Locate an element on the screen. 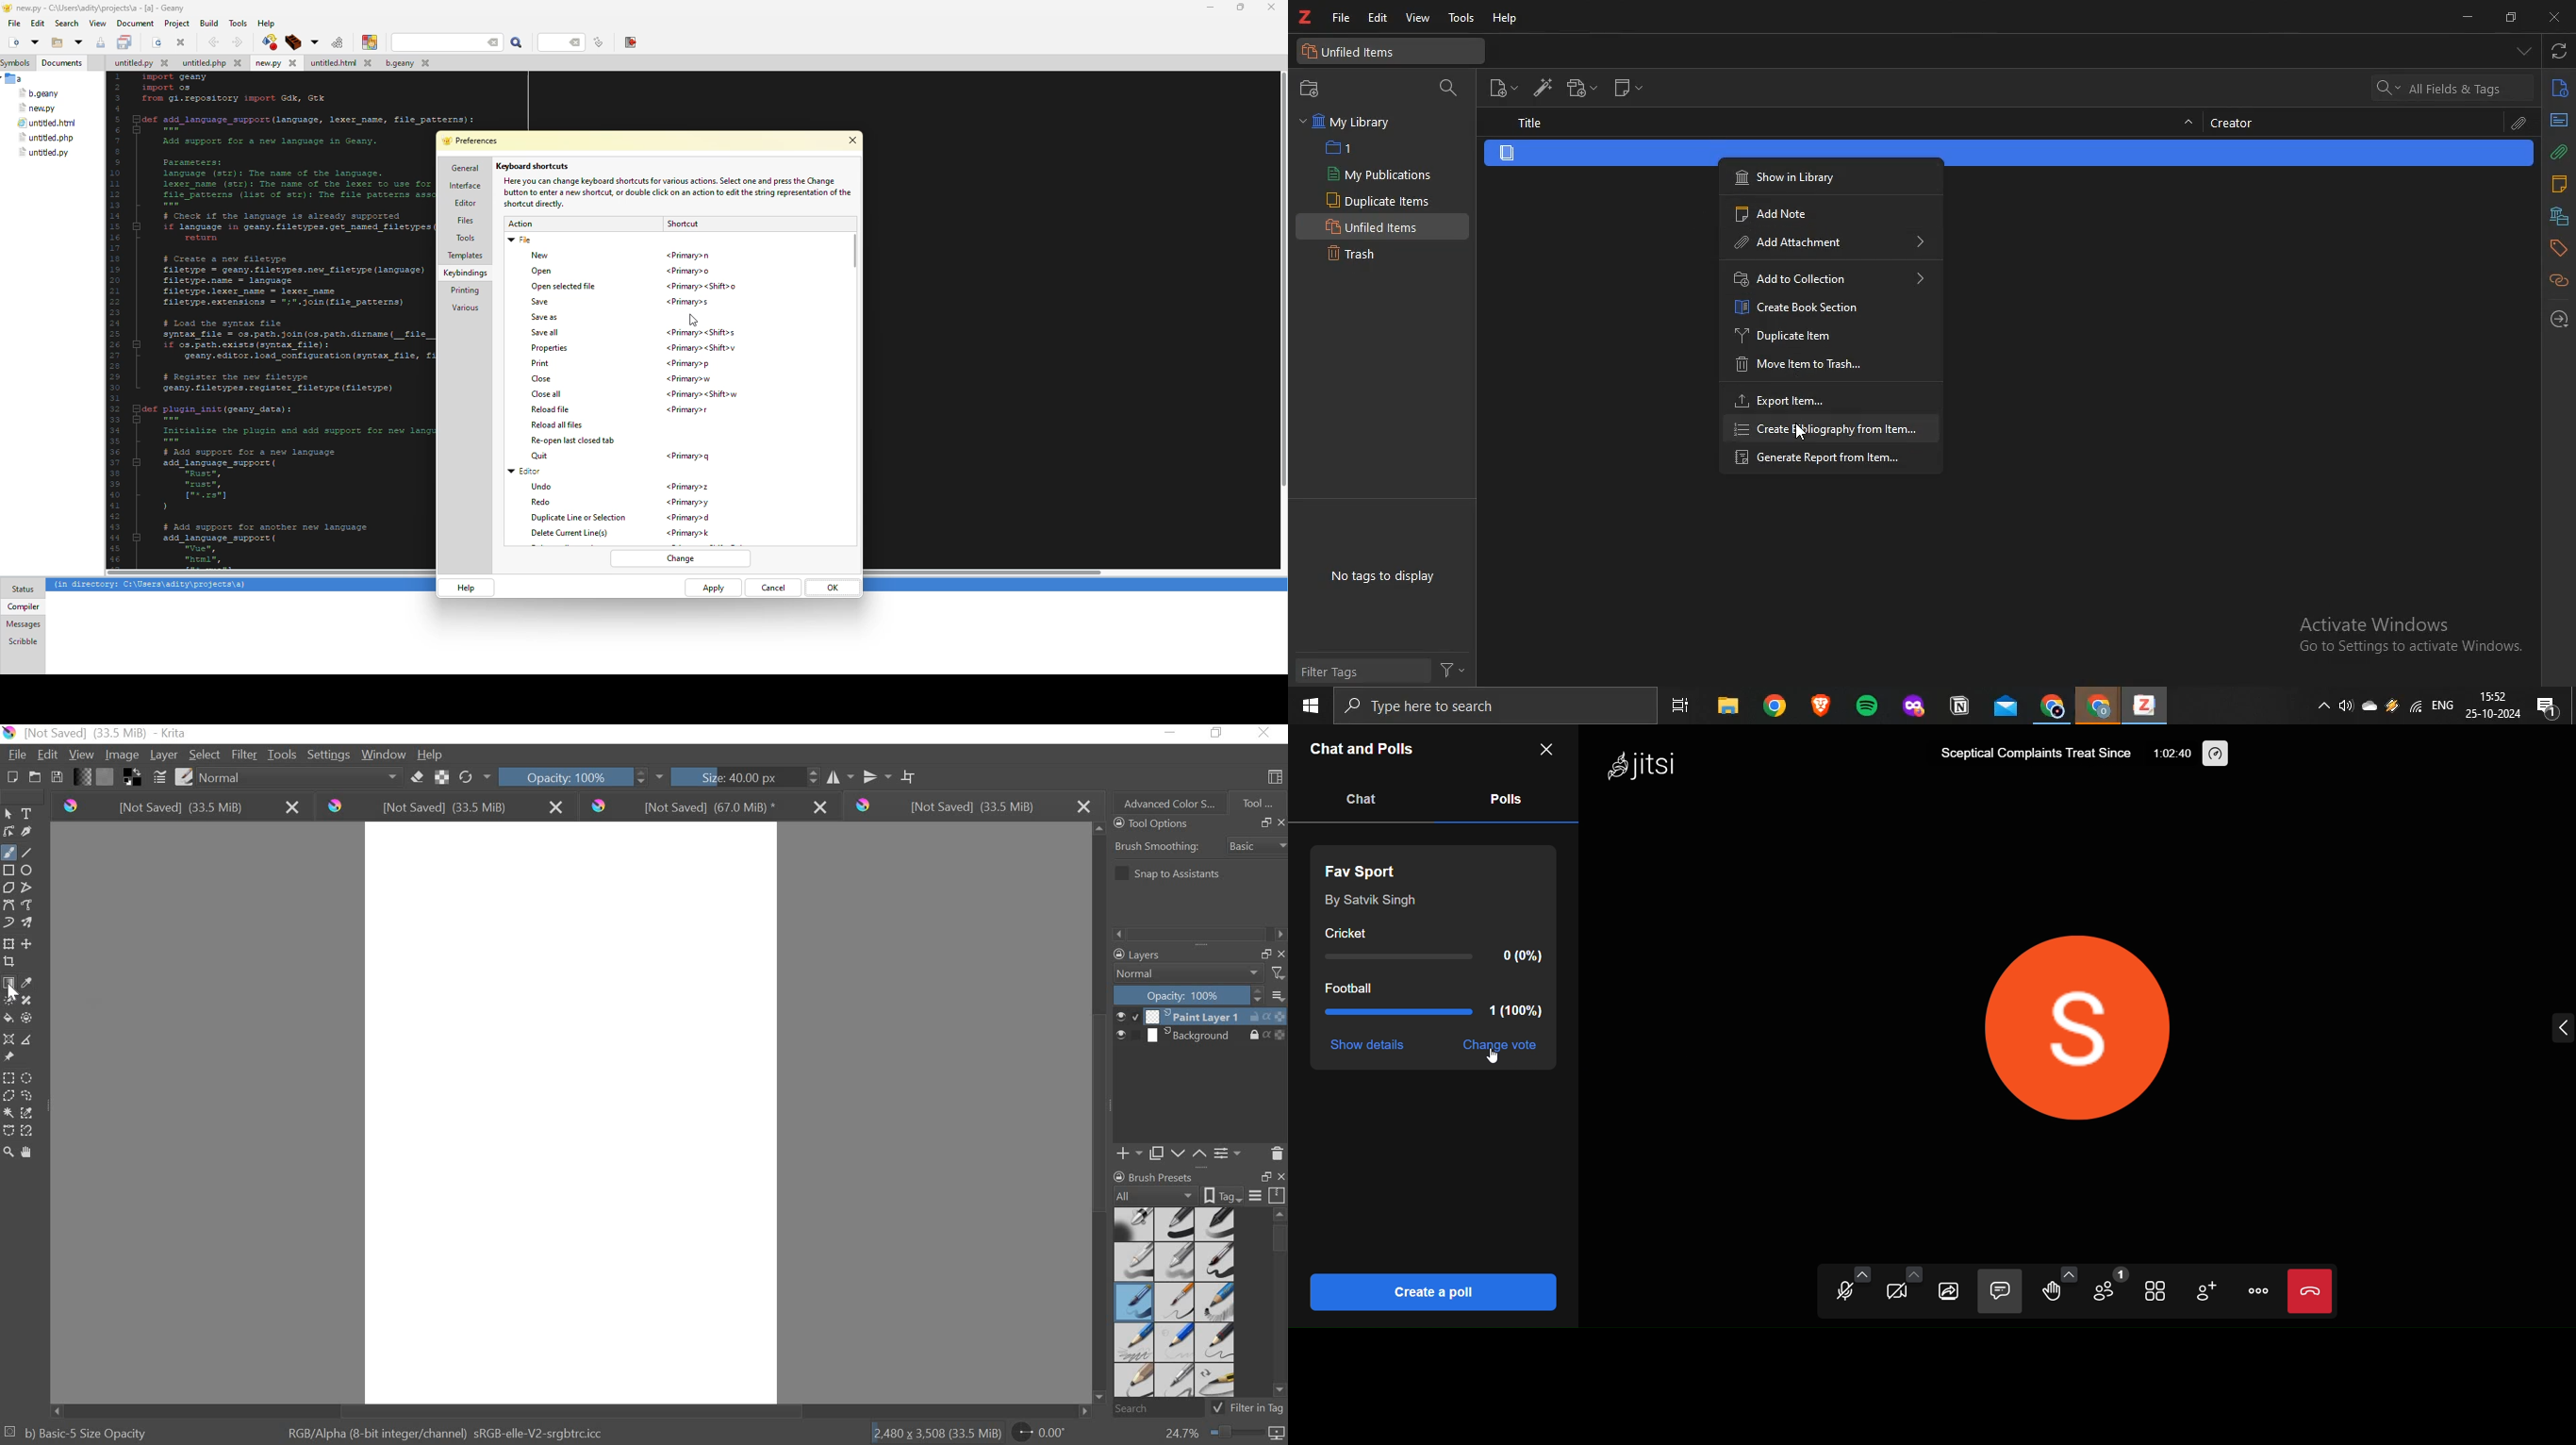  COPY PAINT is located at coordinates (1157, 1153).